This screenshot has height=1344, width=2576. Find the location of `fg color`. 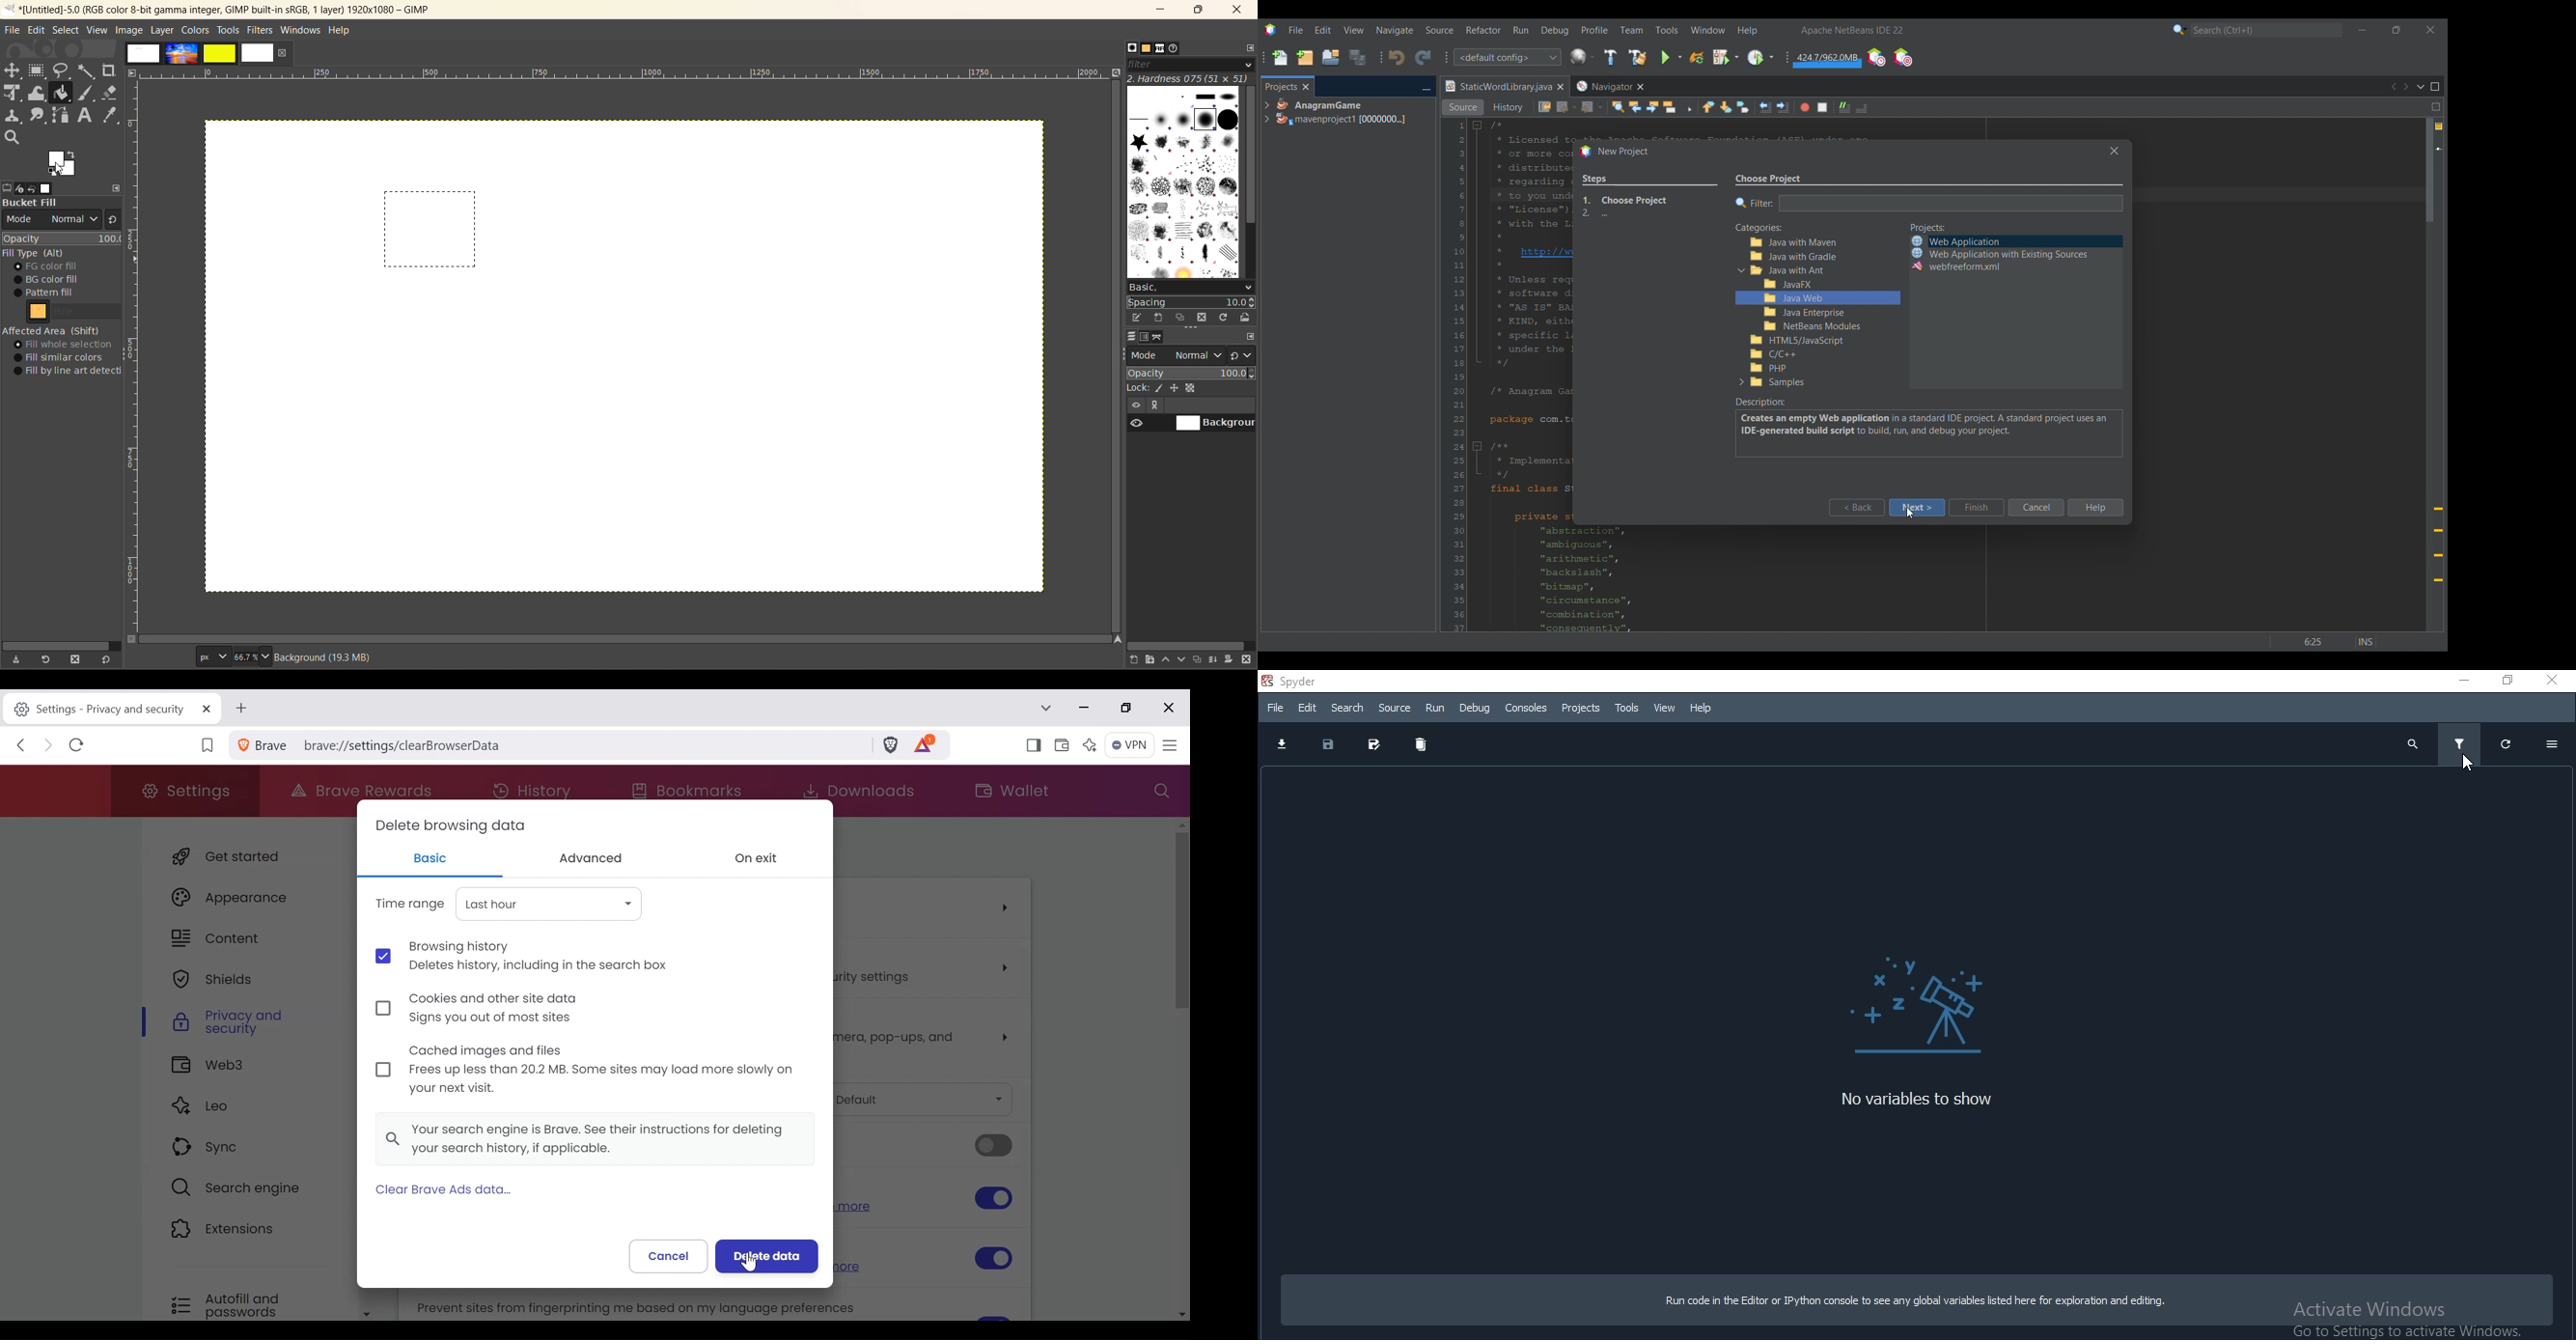

fg color is located at coordinates (52, 267).